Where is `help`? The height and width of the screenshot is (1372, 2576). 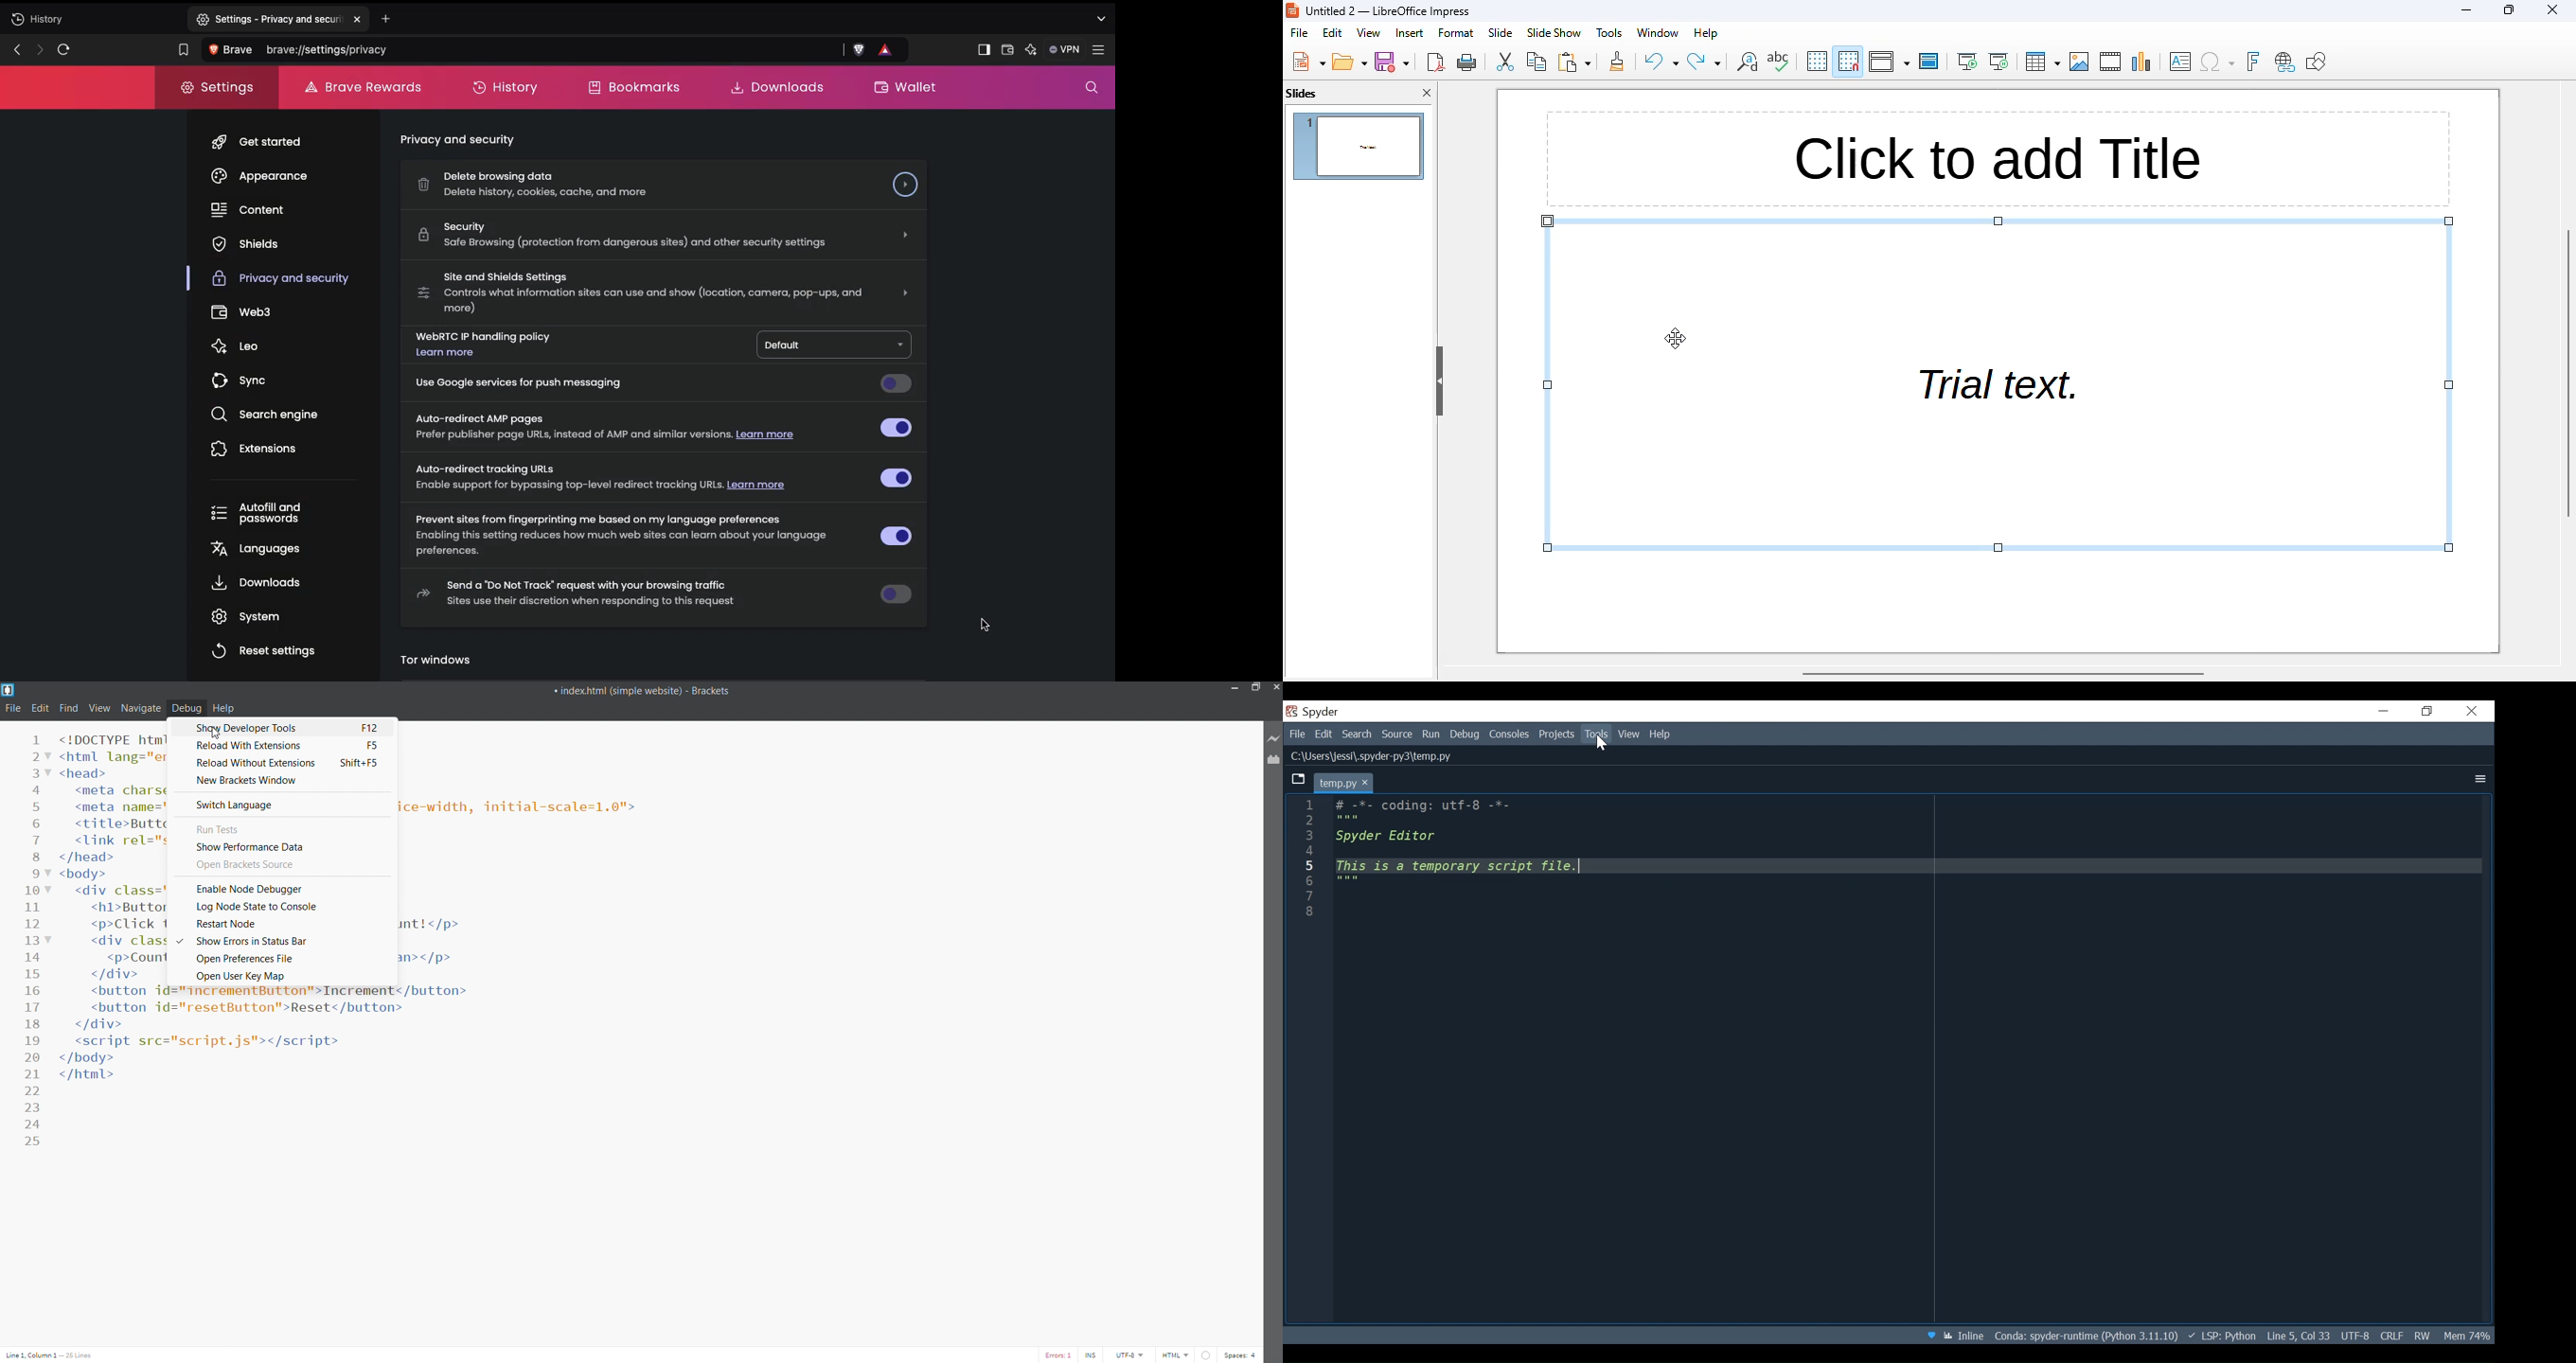 help is located at coordinates (226, 709).